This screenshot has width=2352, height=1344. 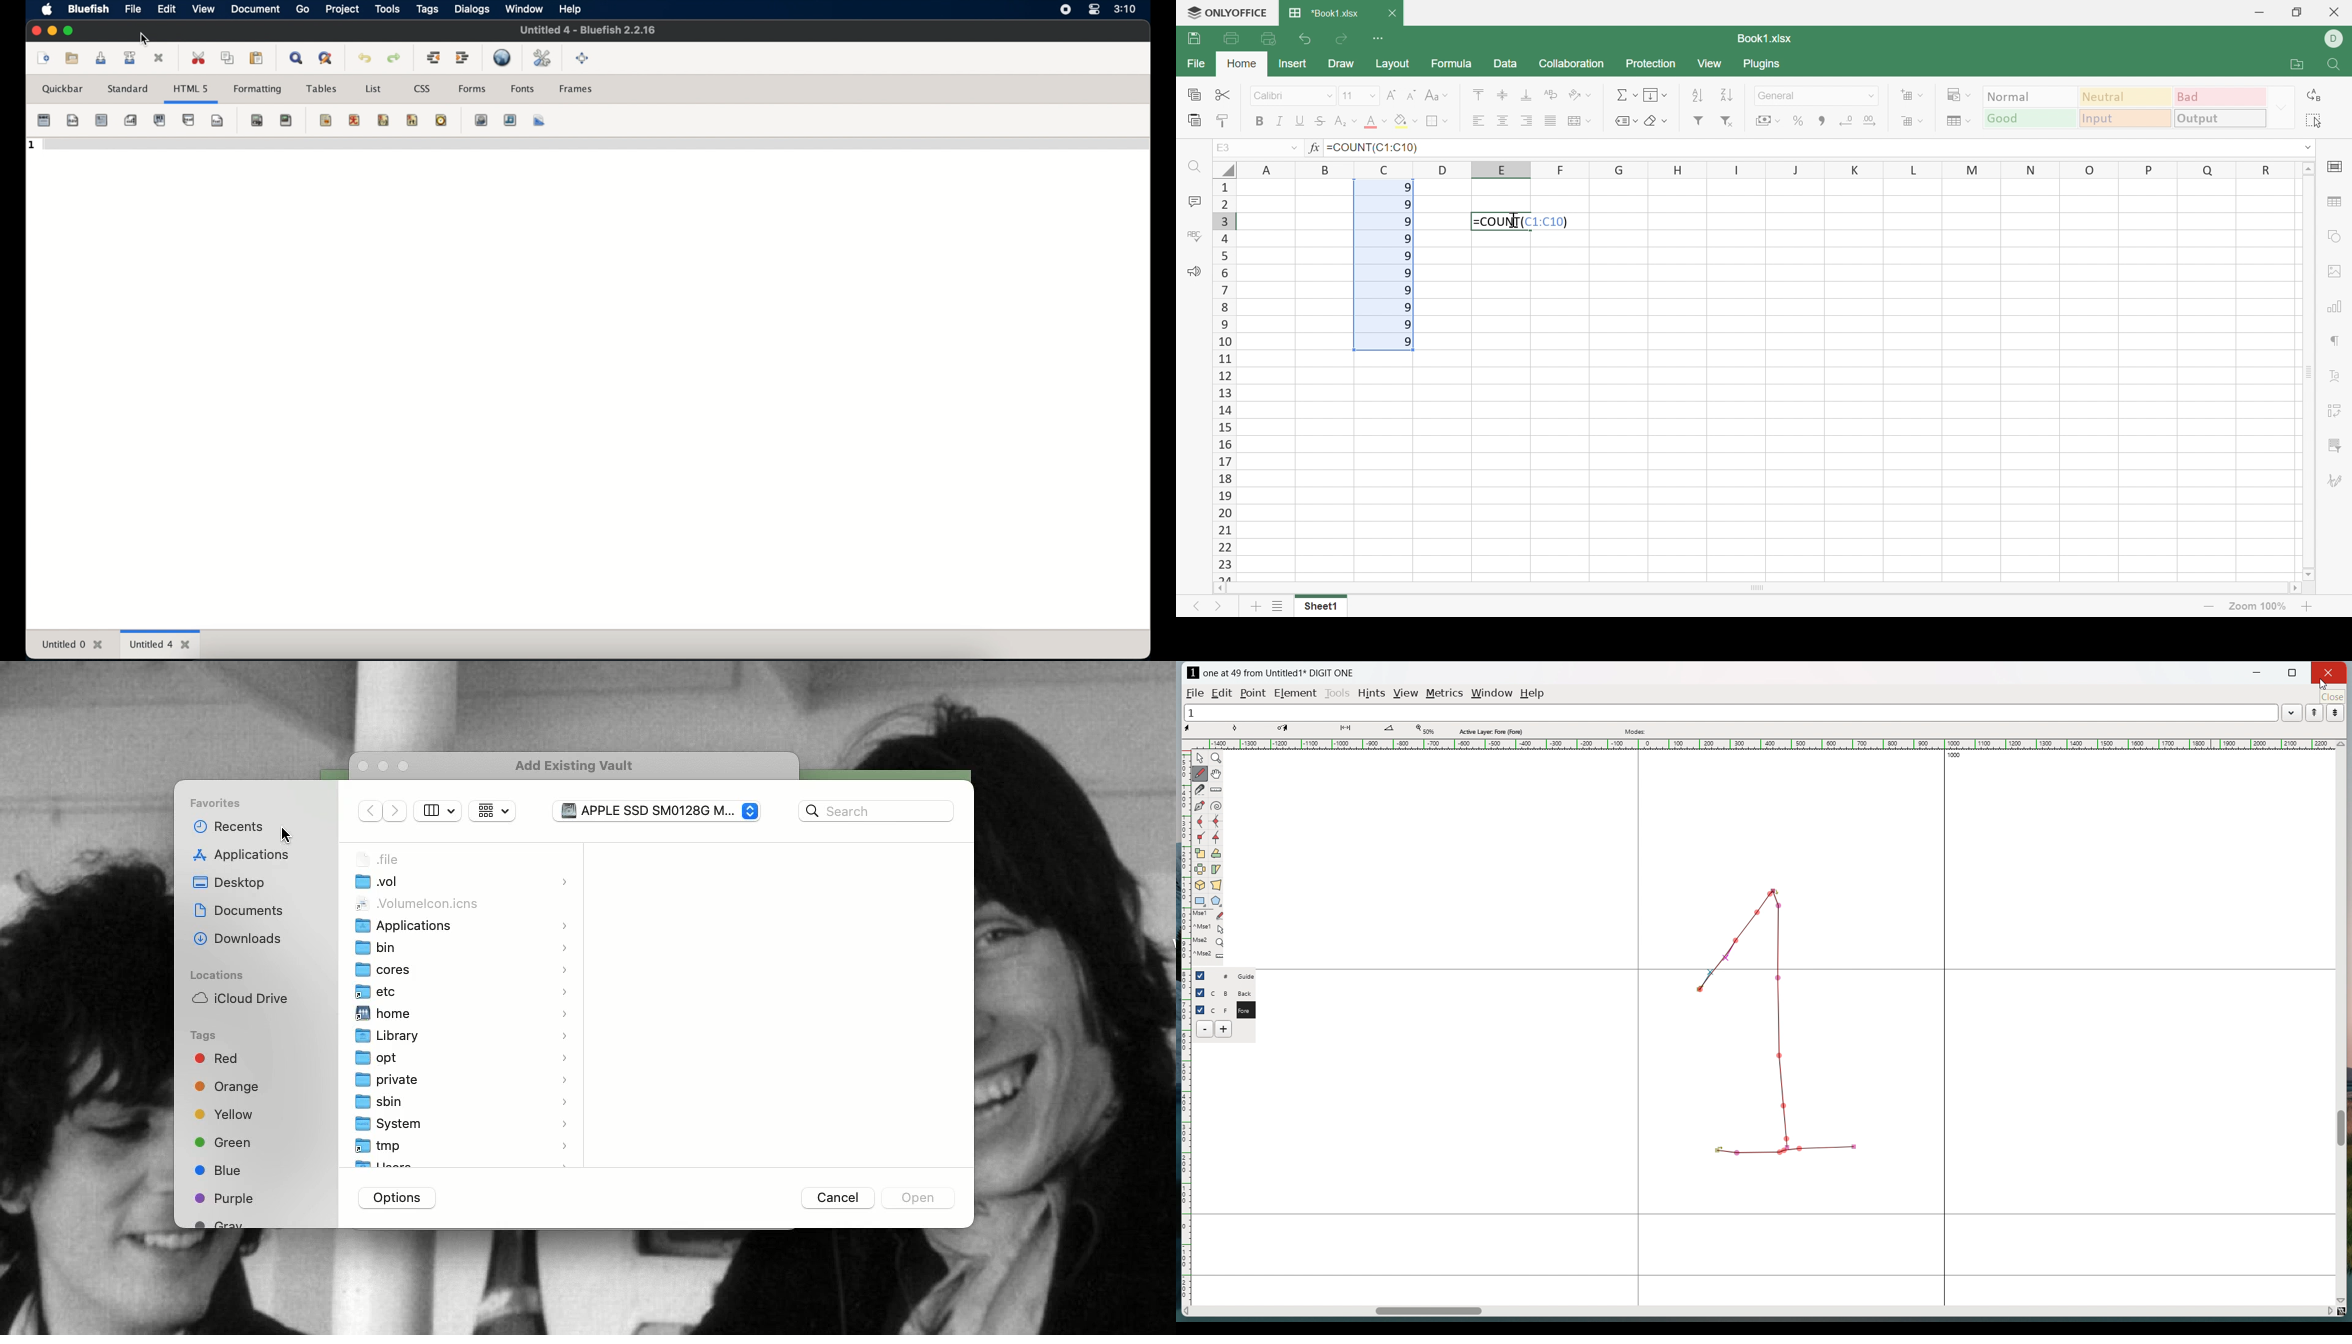 I want to click on rotate selection in 3d and project back to the place, so click(x=1200, y=885).